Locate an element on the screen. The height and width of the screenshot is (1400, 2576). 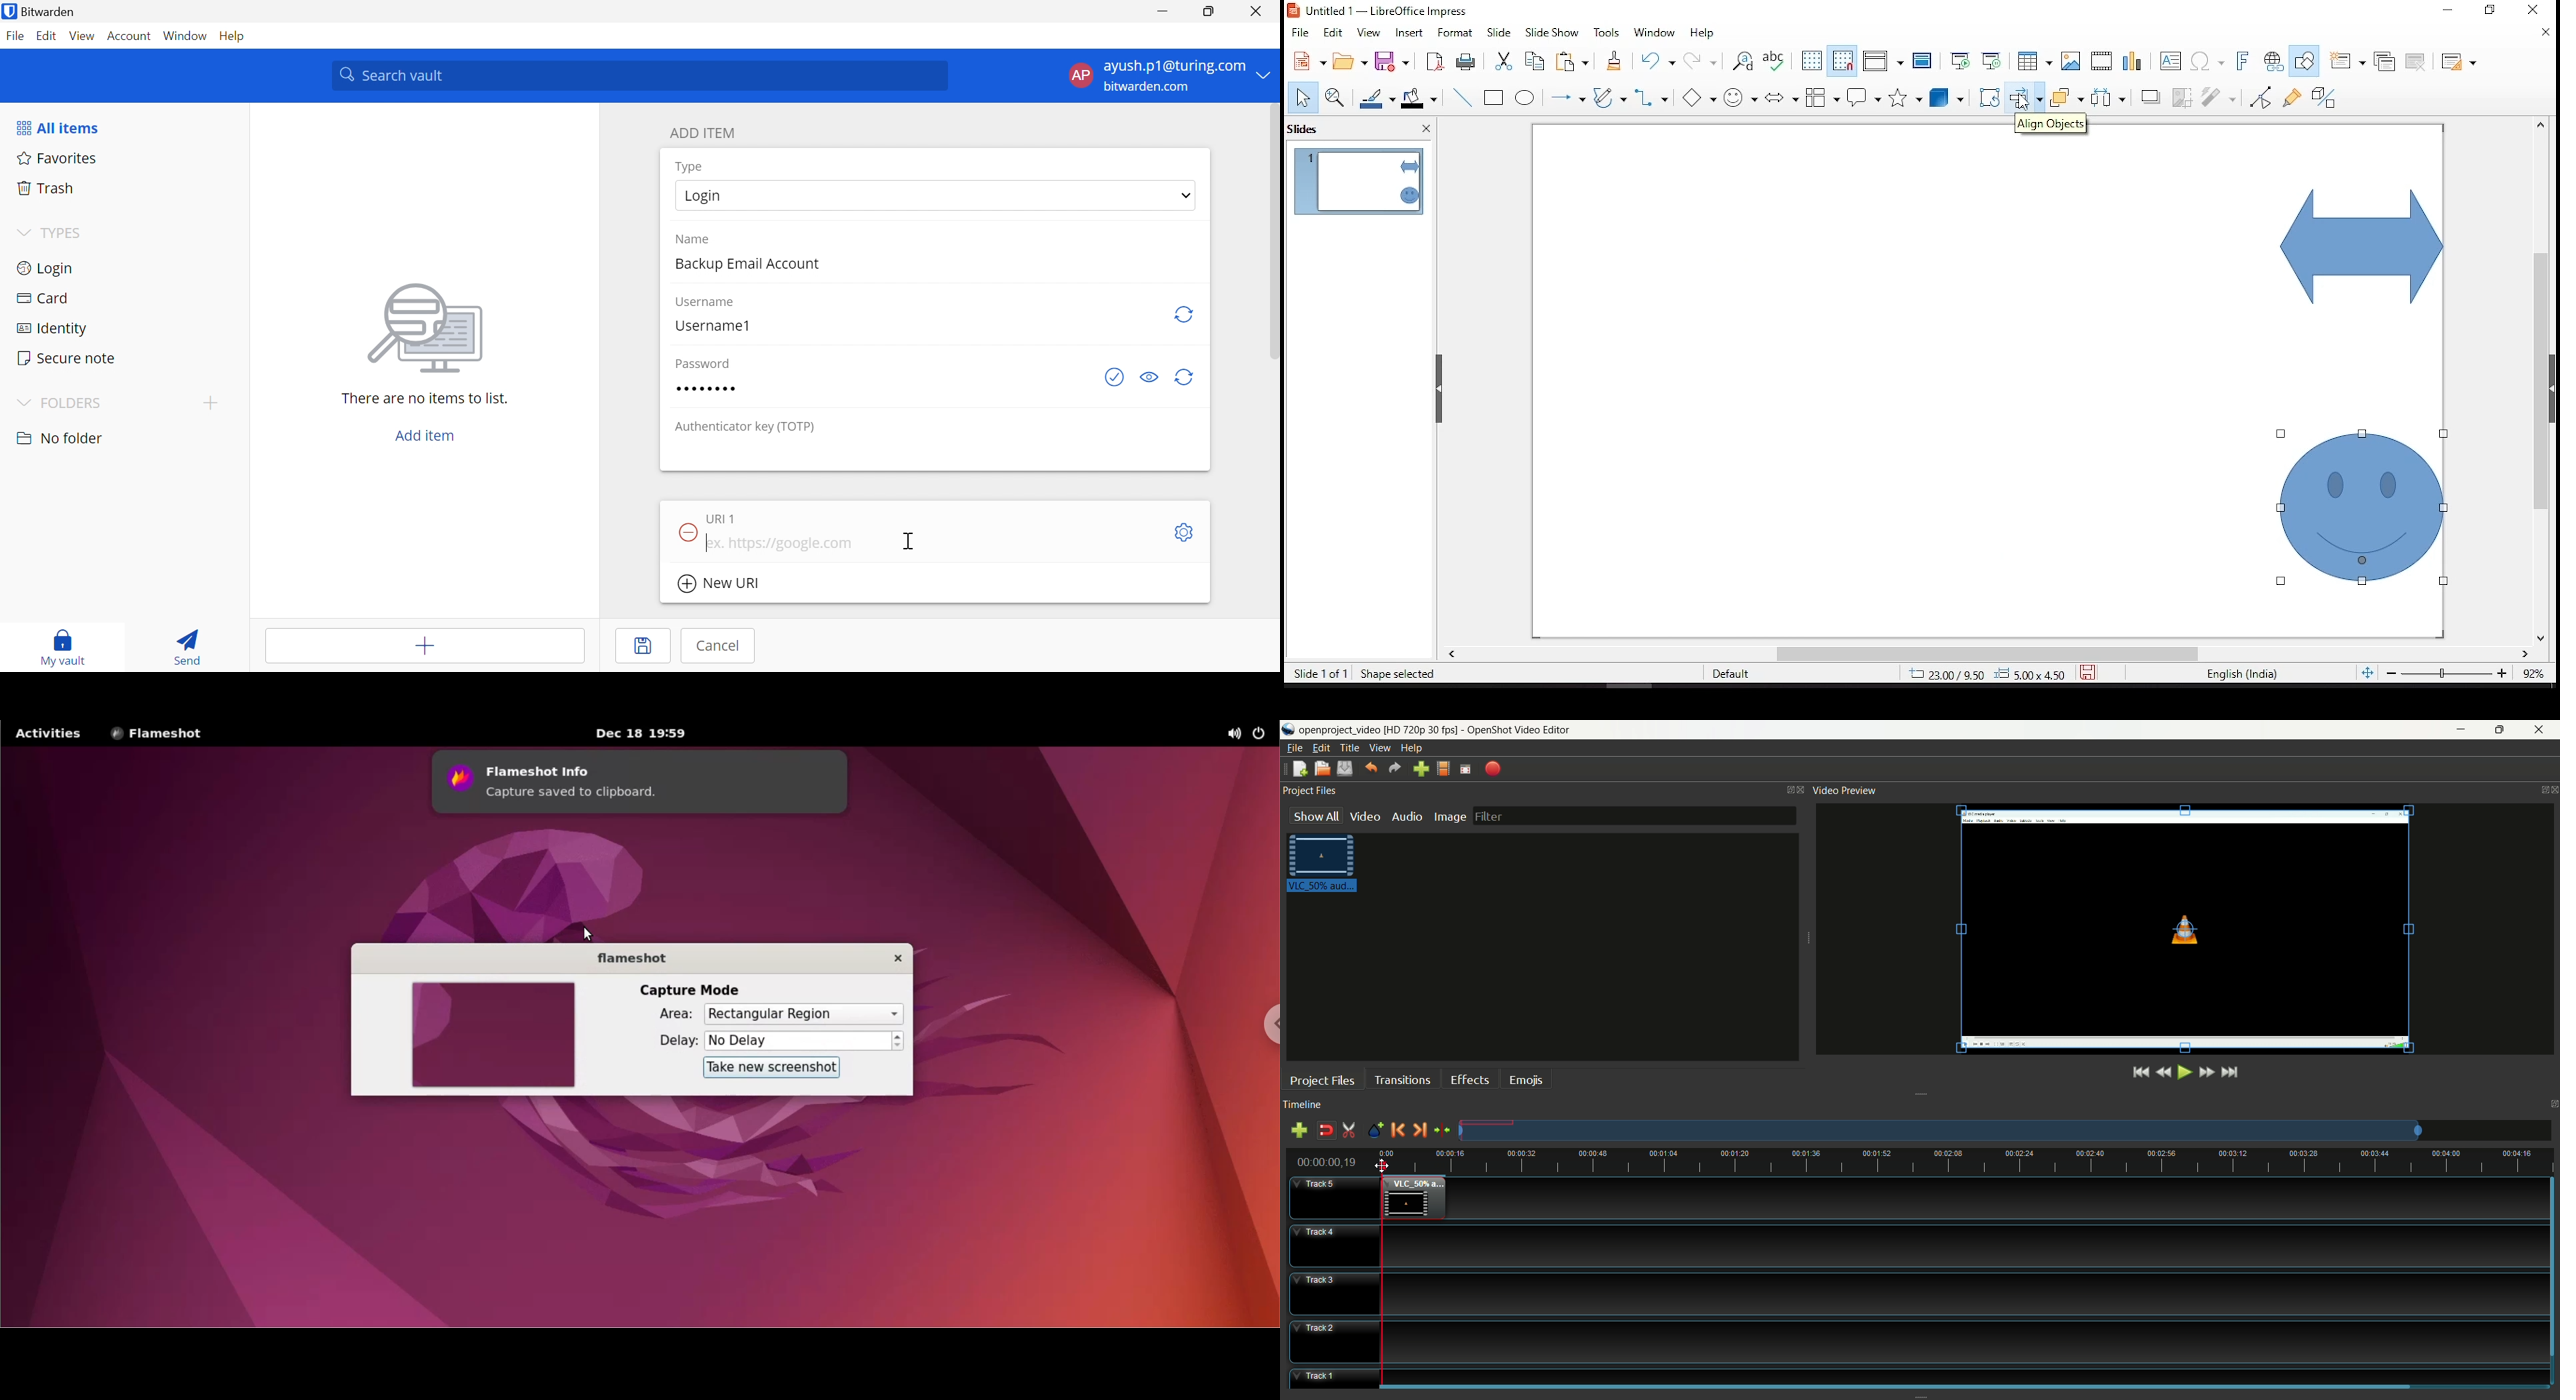
export video is located at coordinates (1494, 768).